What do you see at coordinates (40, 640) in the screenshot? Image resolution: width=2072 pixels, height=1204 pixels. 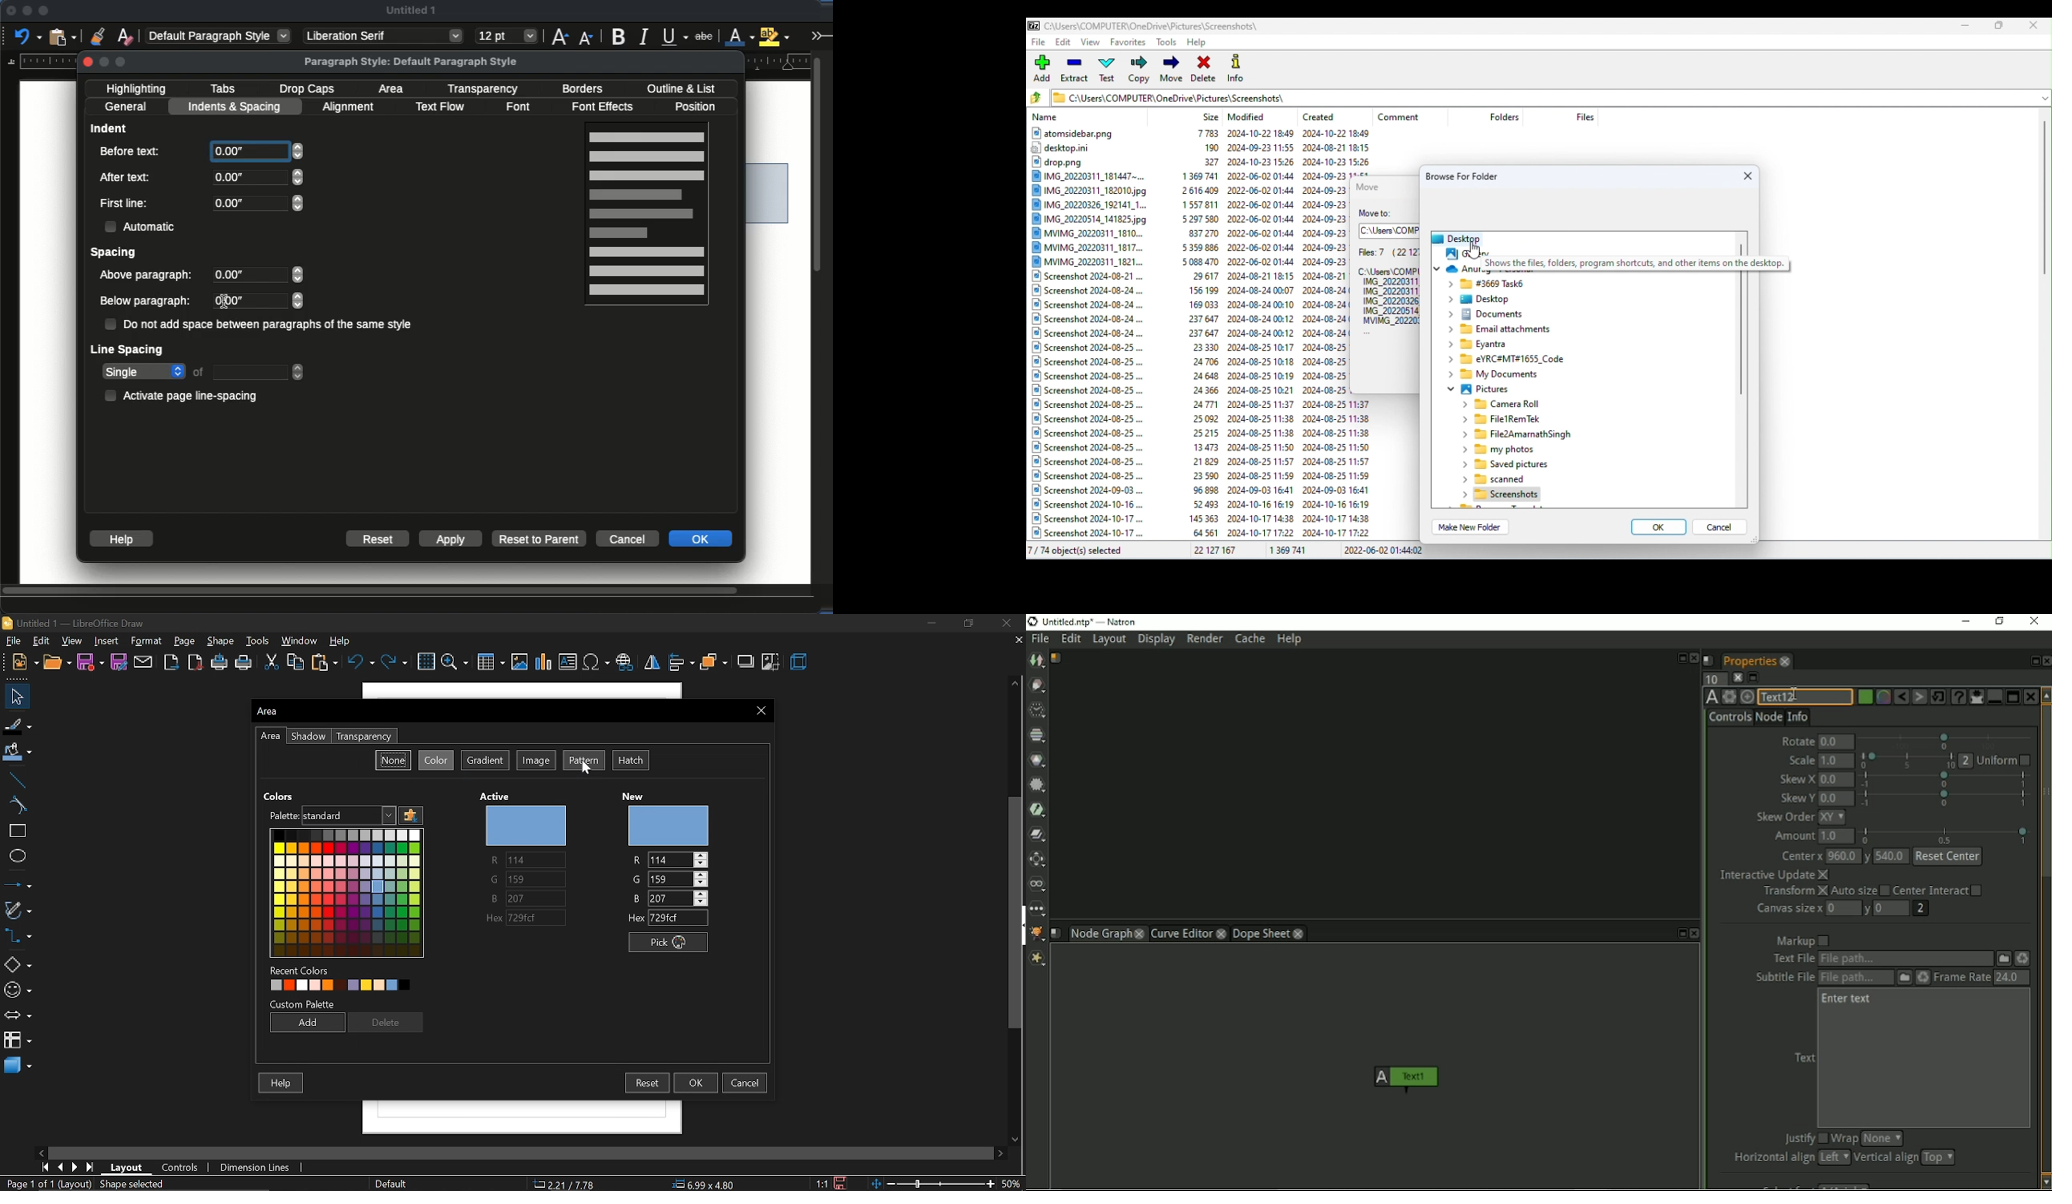 I see `edit` at bounding box center [40, 640].